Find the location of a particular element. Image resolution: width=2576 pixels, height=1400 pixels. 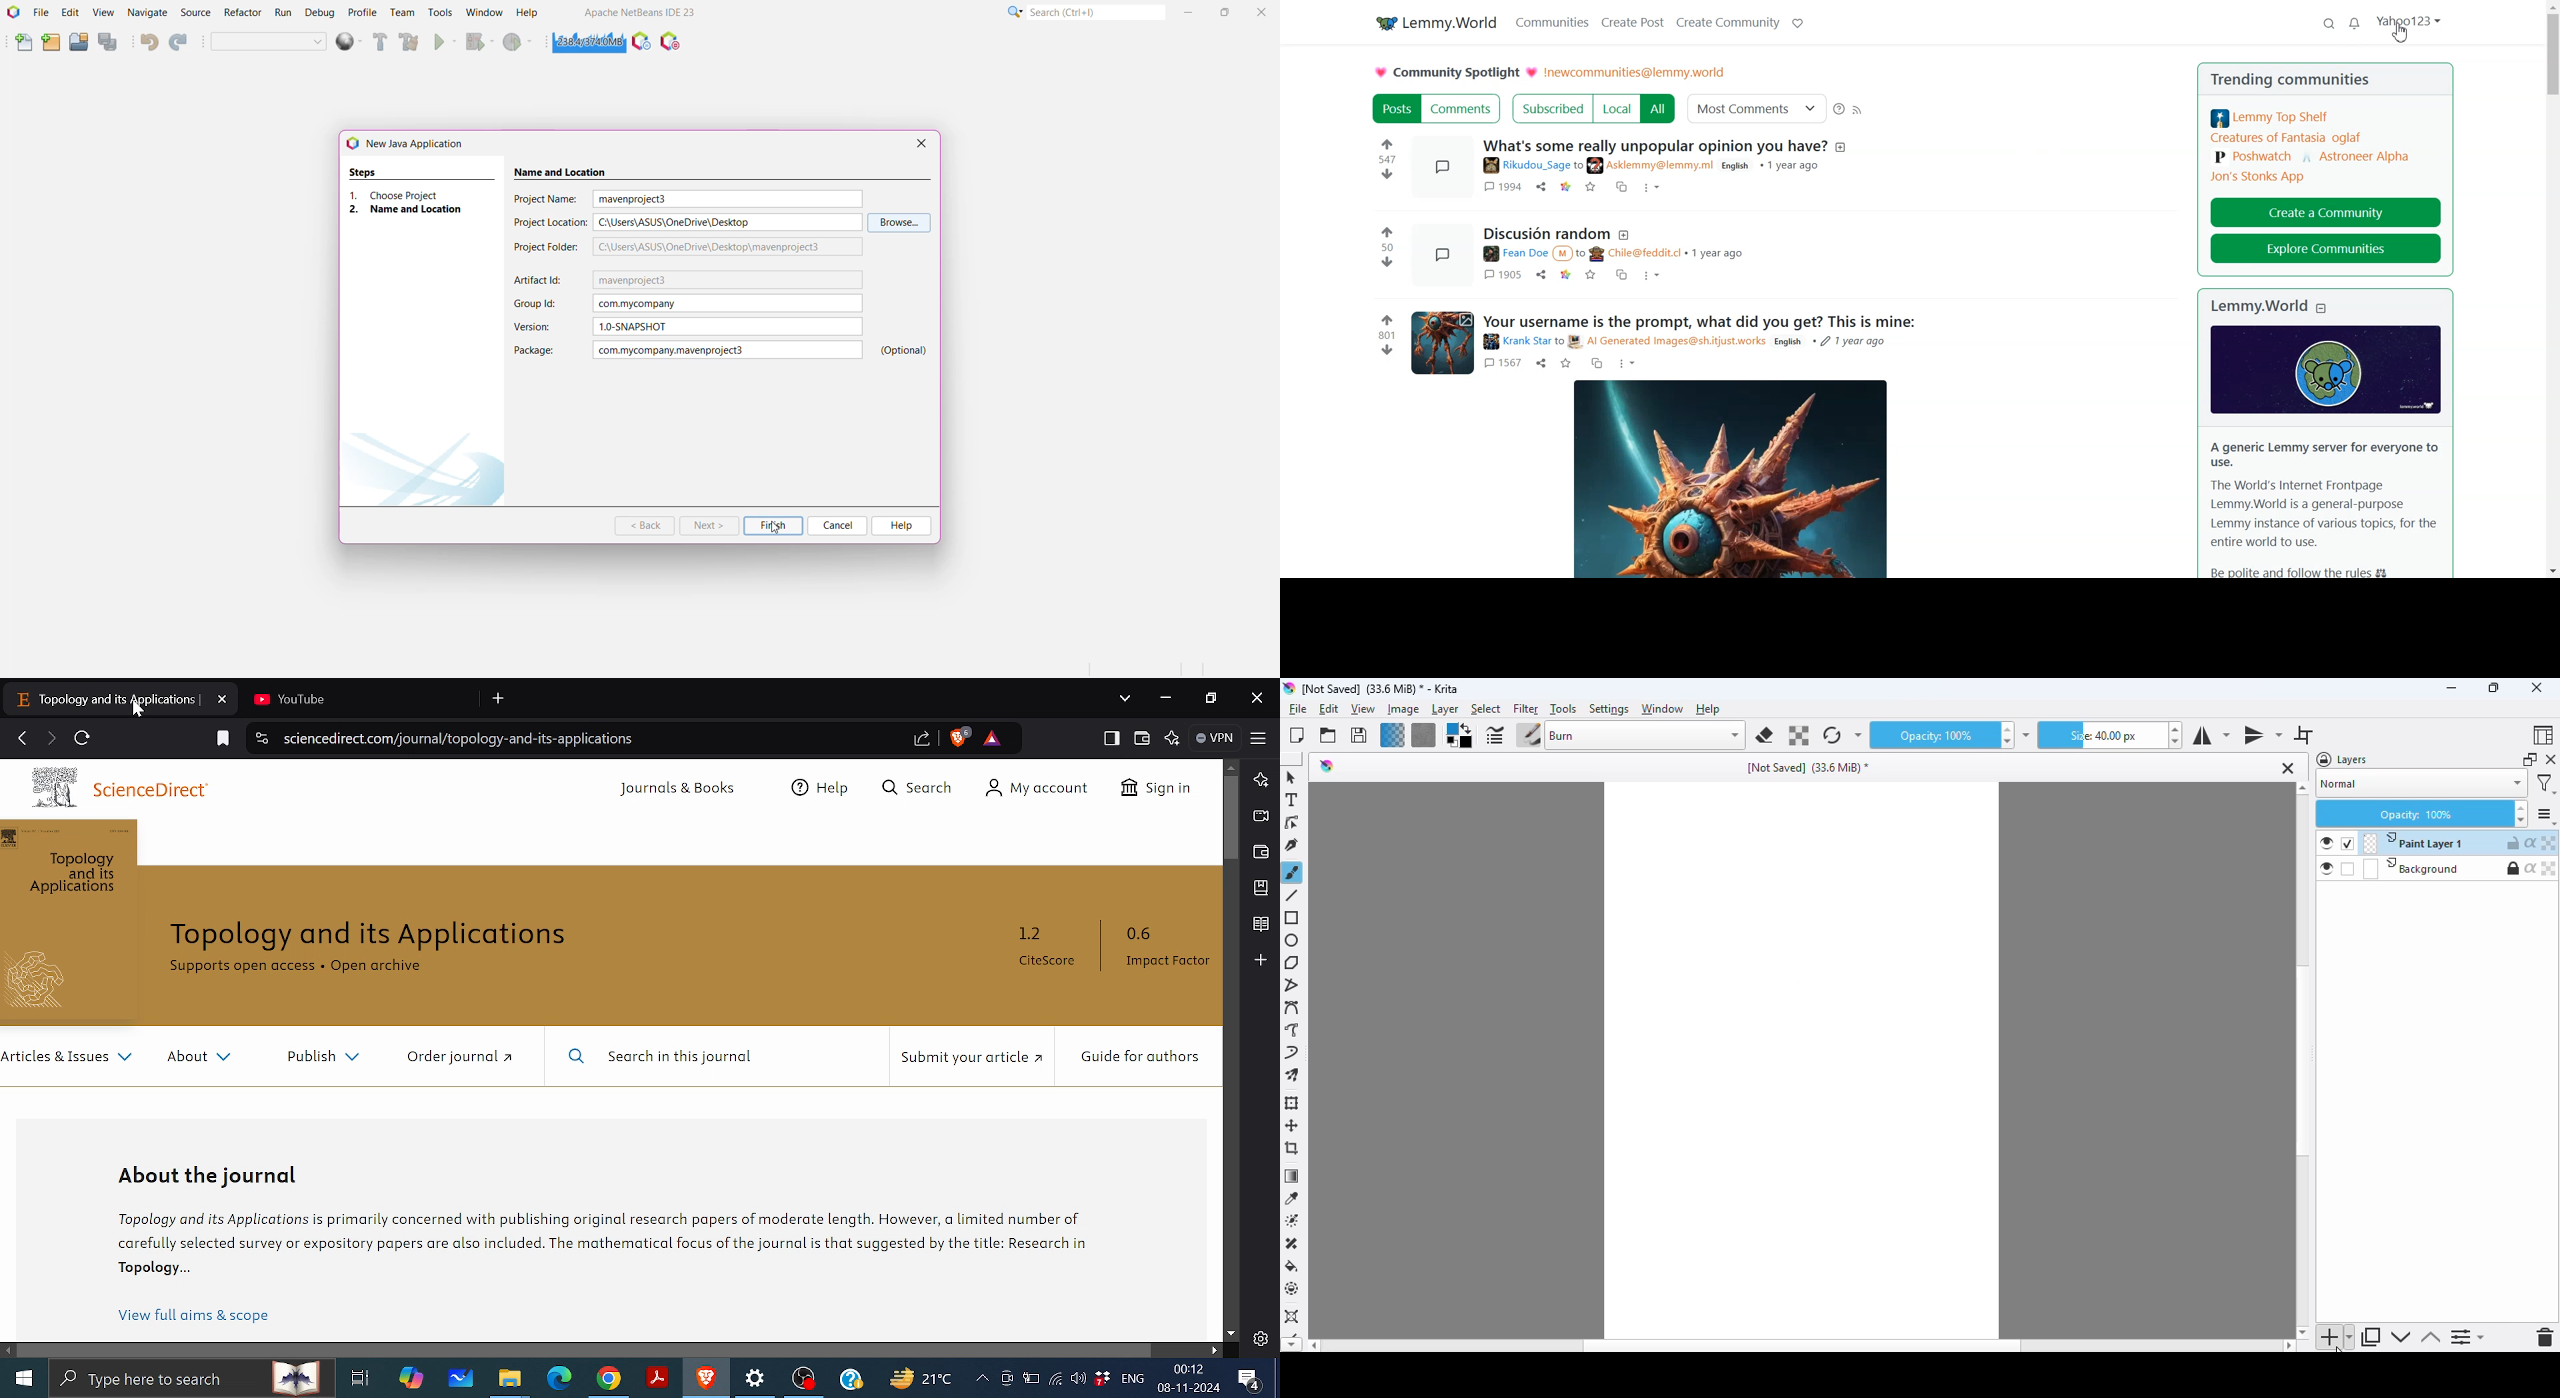

minimize is located at coordinates (2451, 687).